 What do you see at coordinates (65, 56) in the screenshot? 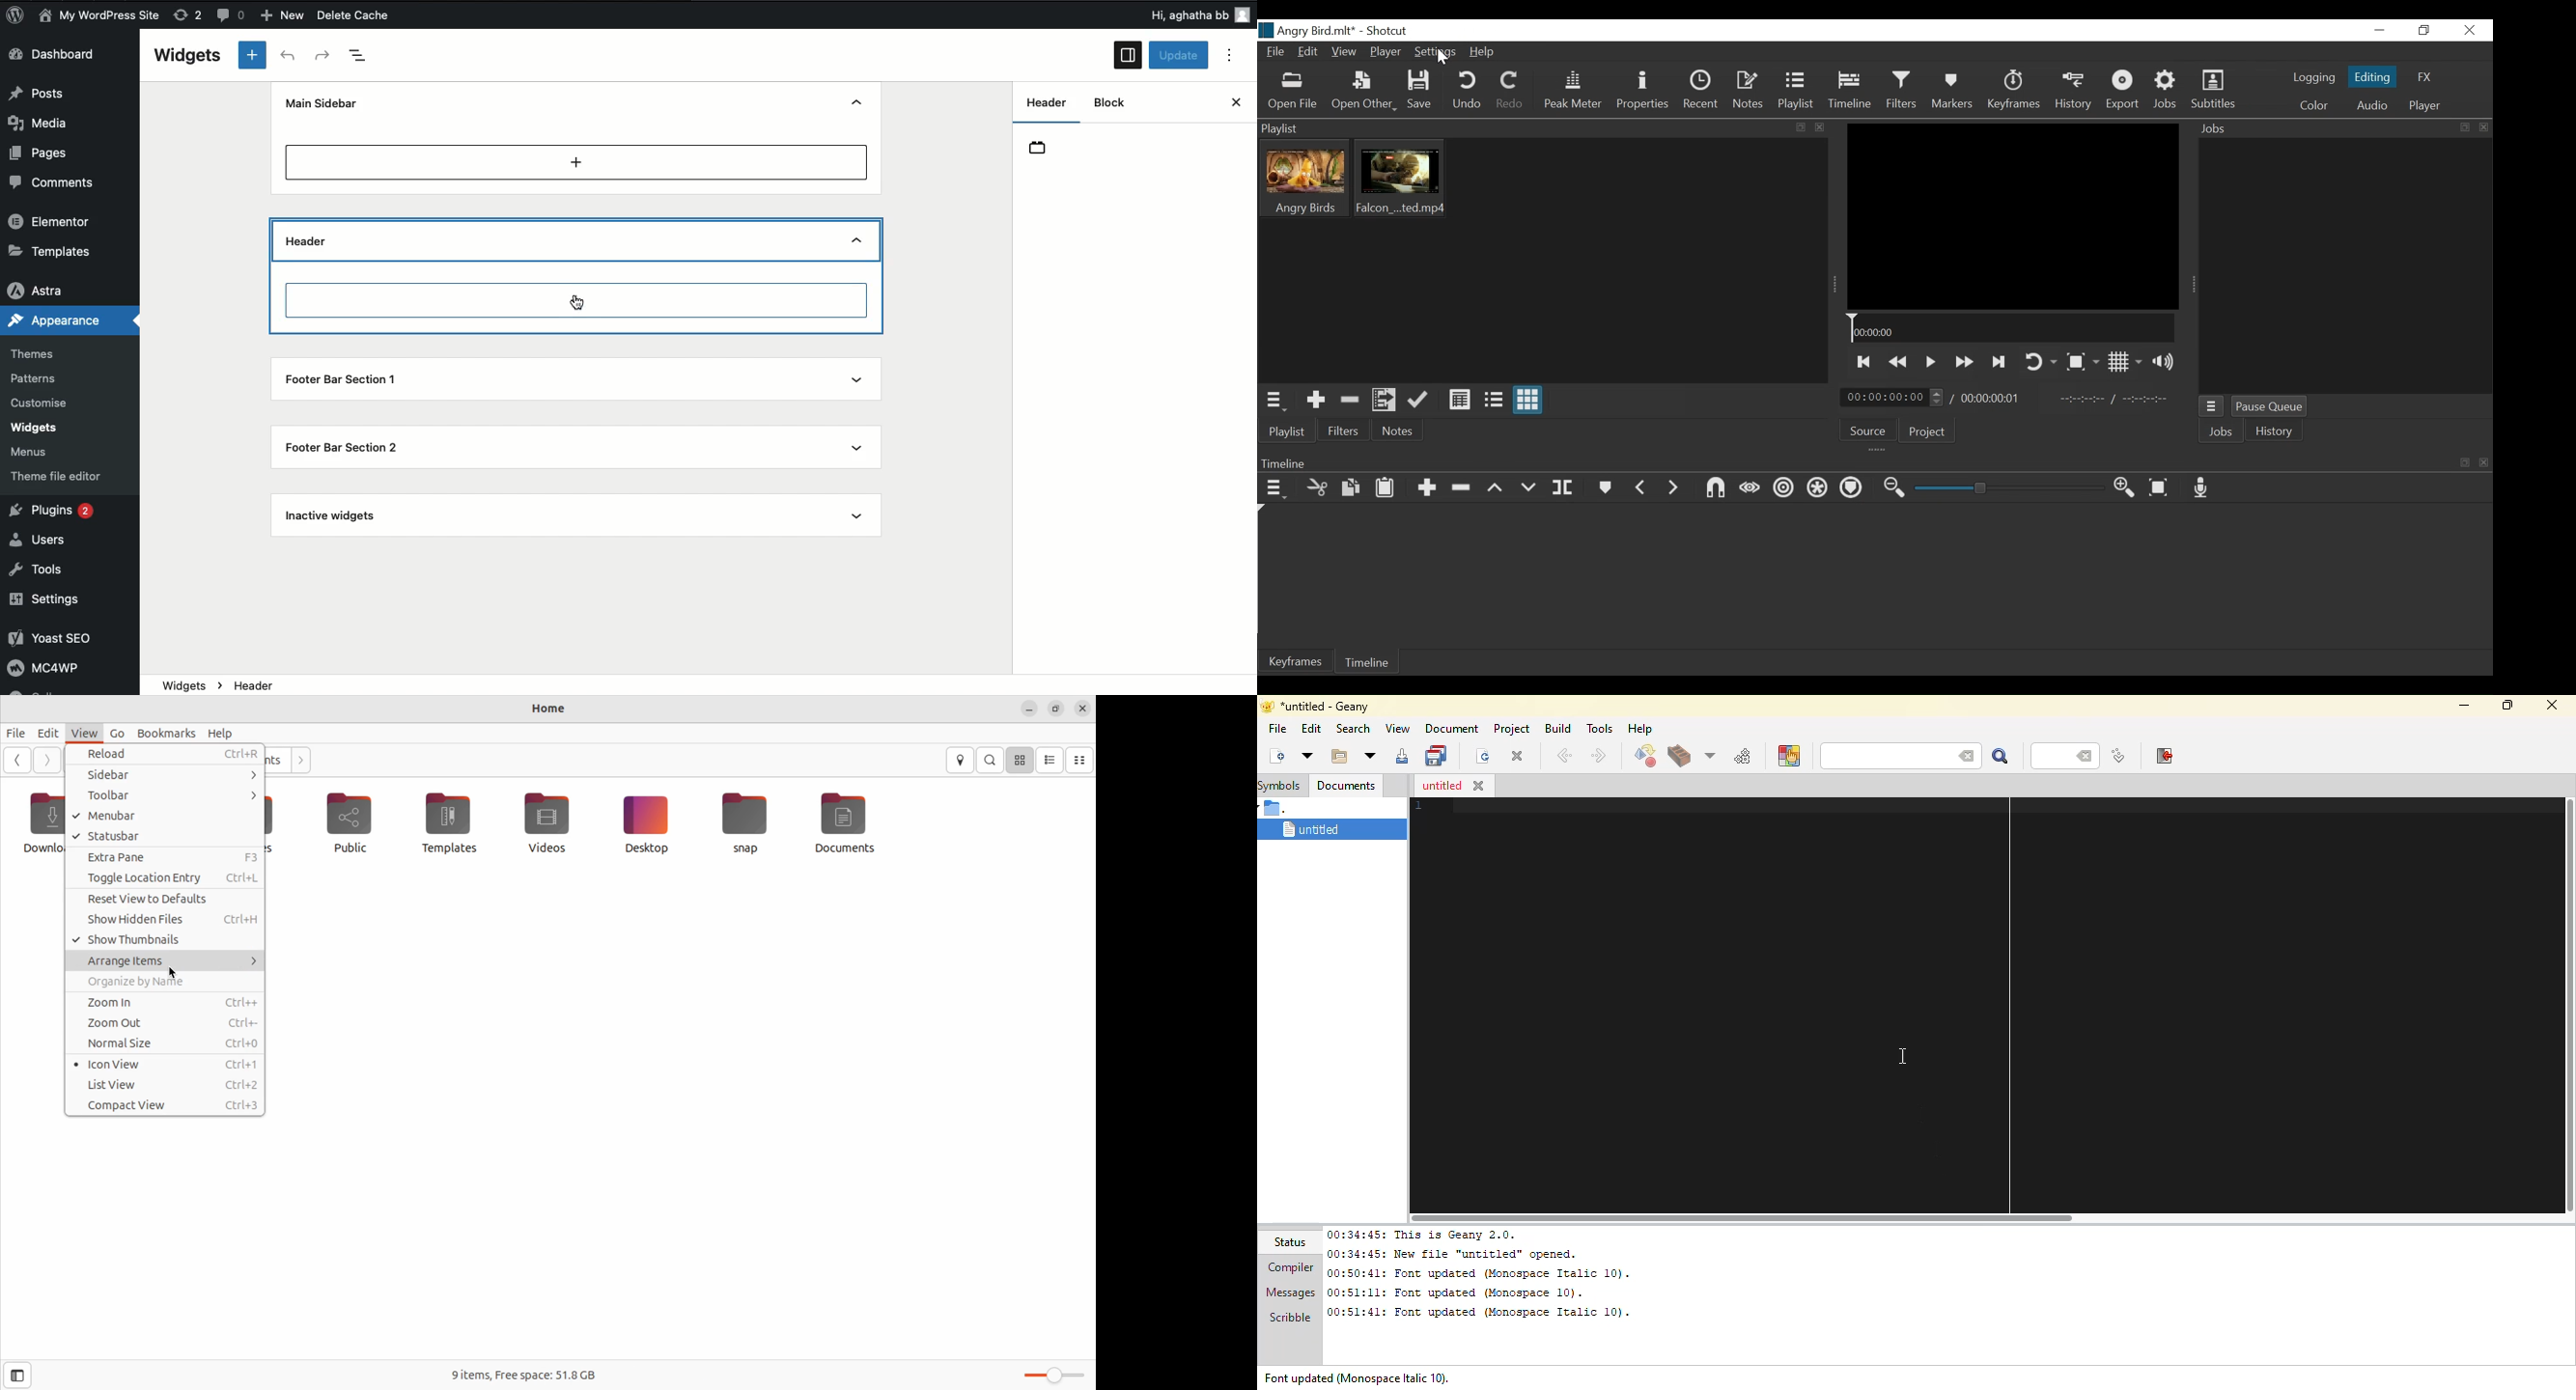
I see `Dashboard` at bounding box center [65, 56].